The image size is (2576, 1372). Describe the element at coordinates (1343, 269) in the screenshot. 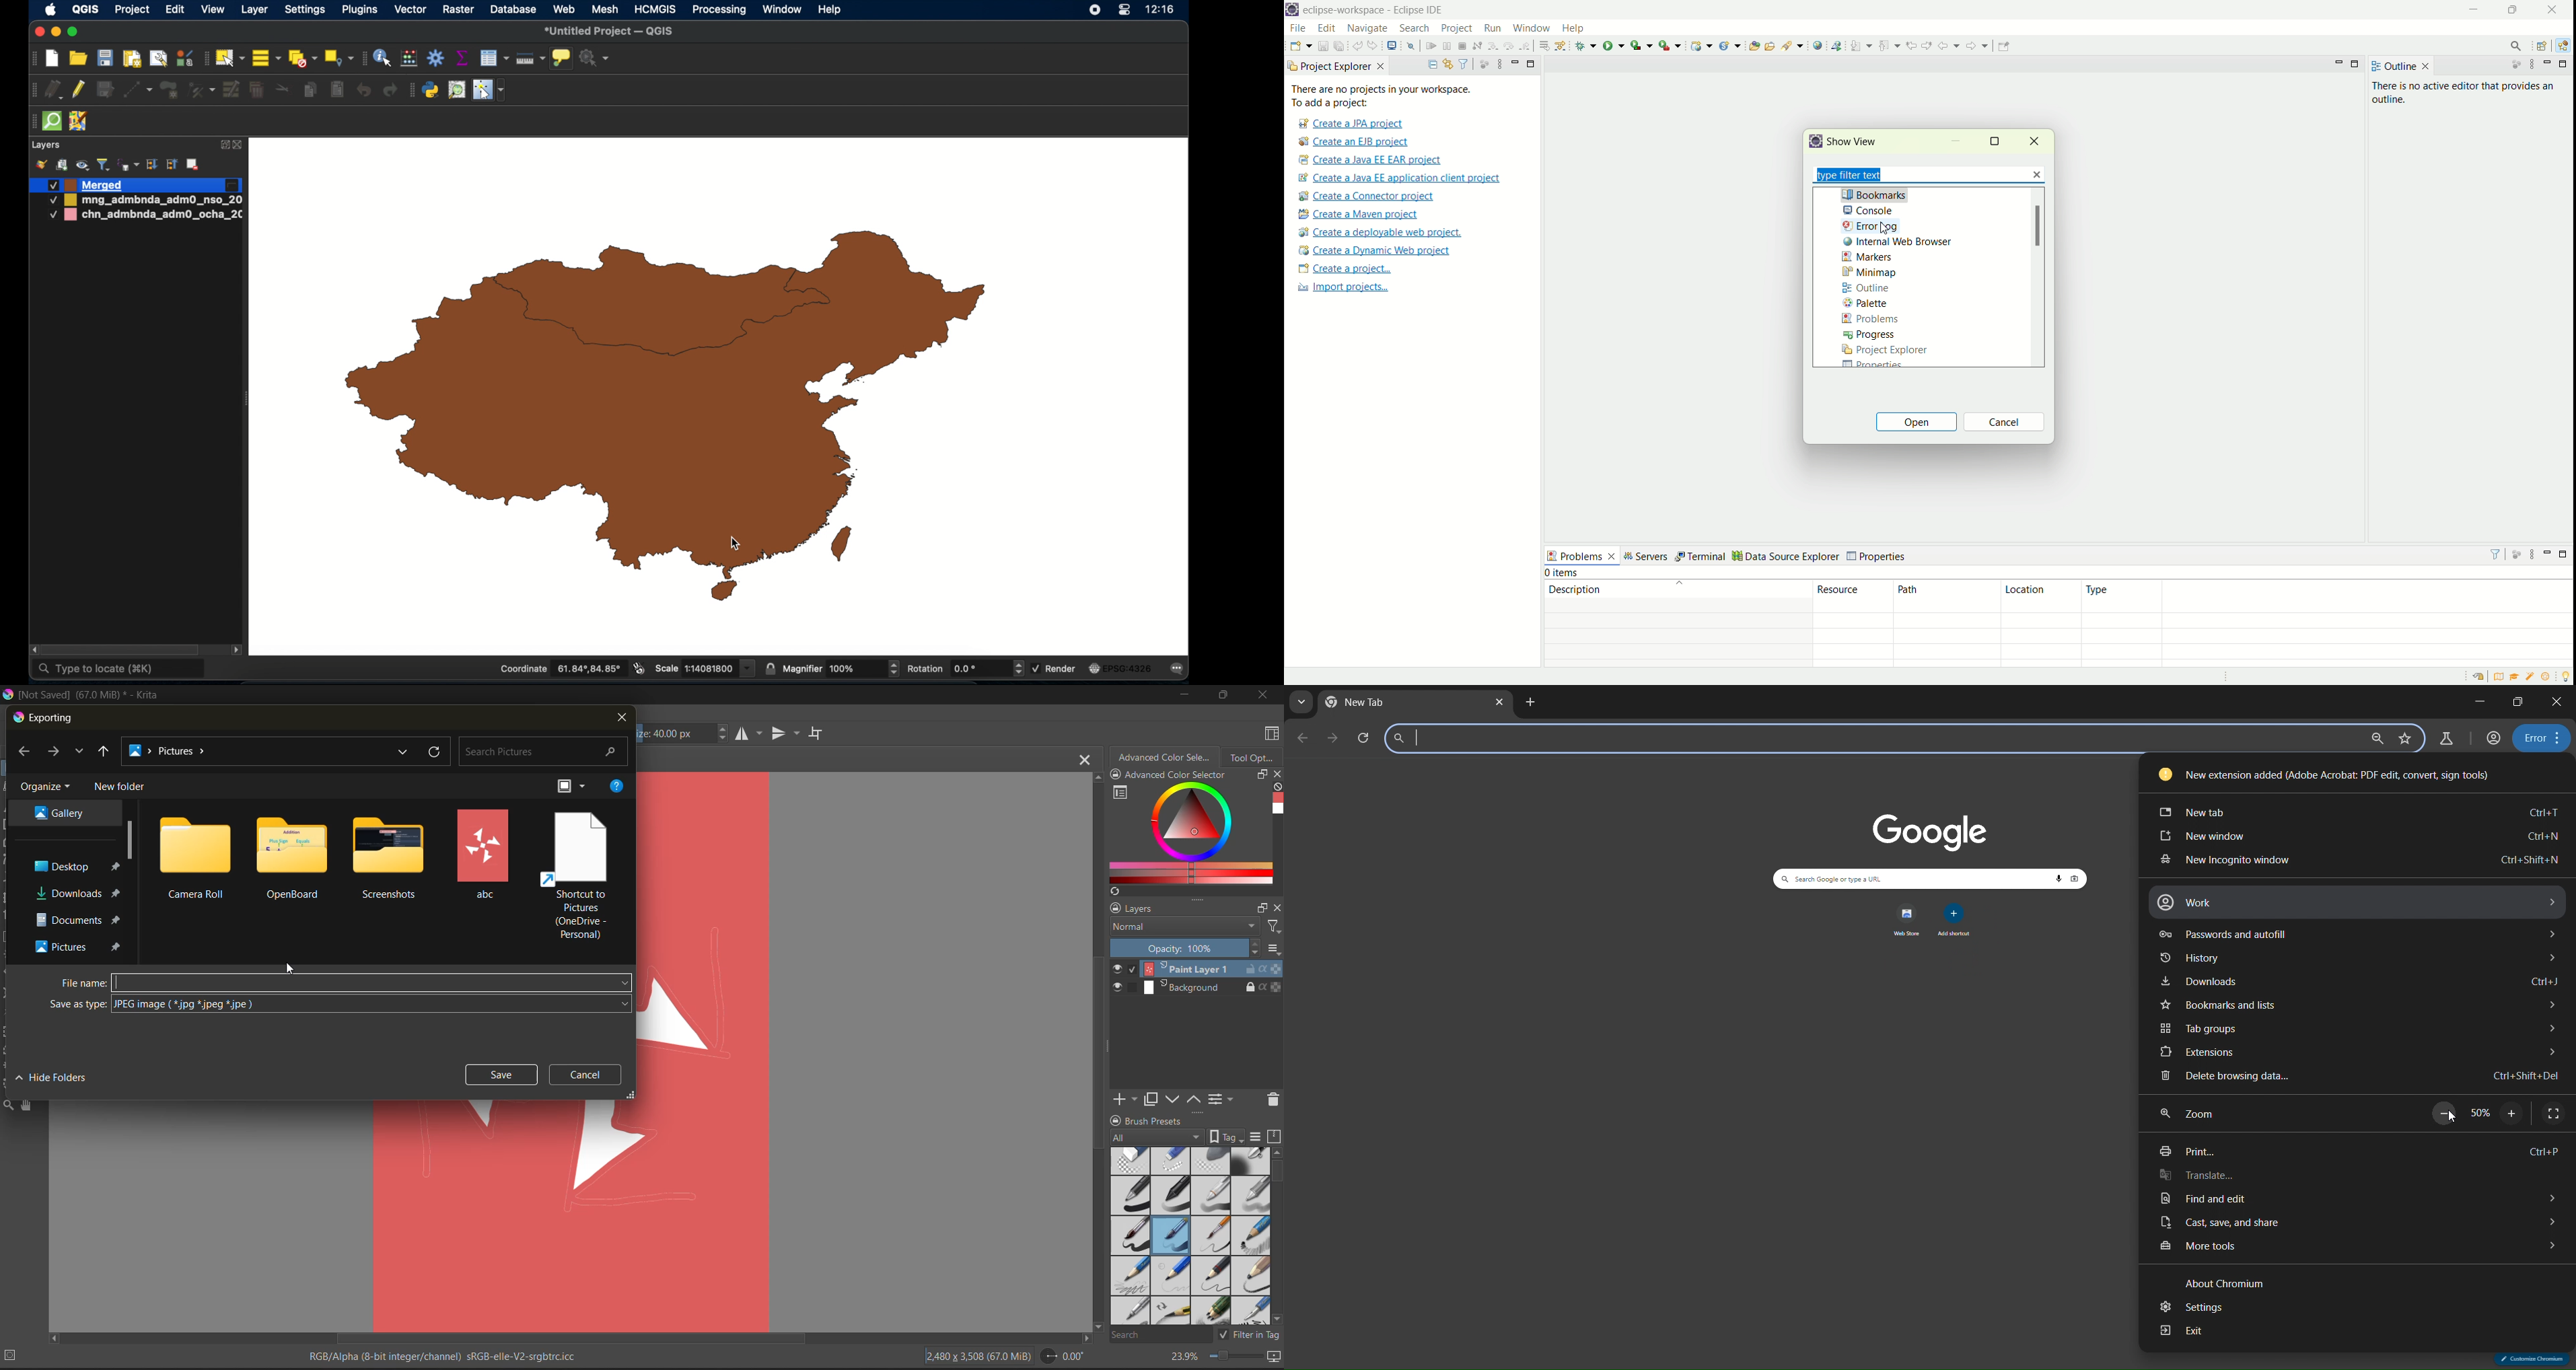

I see `create a project` at that location.